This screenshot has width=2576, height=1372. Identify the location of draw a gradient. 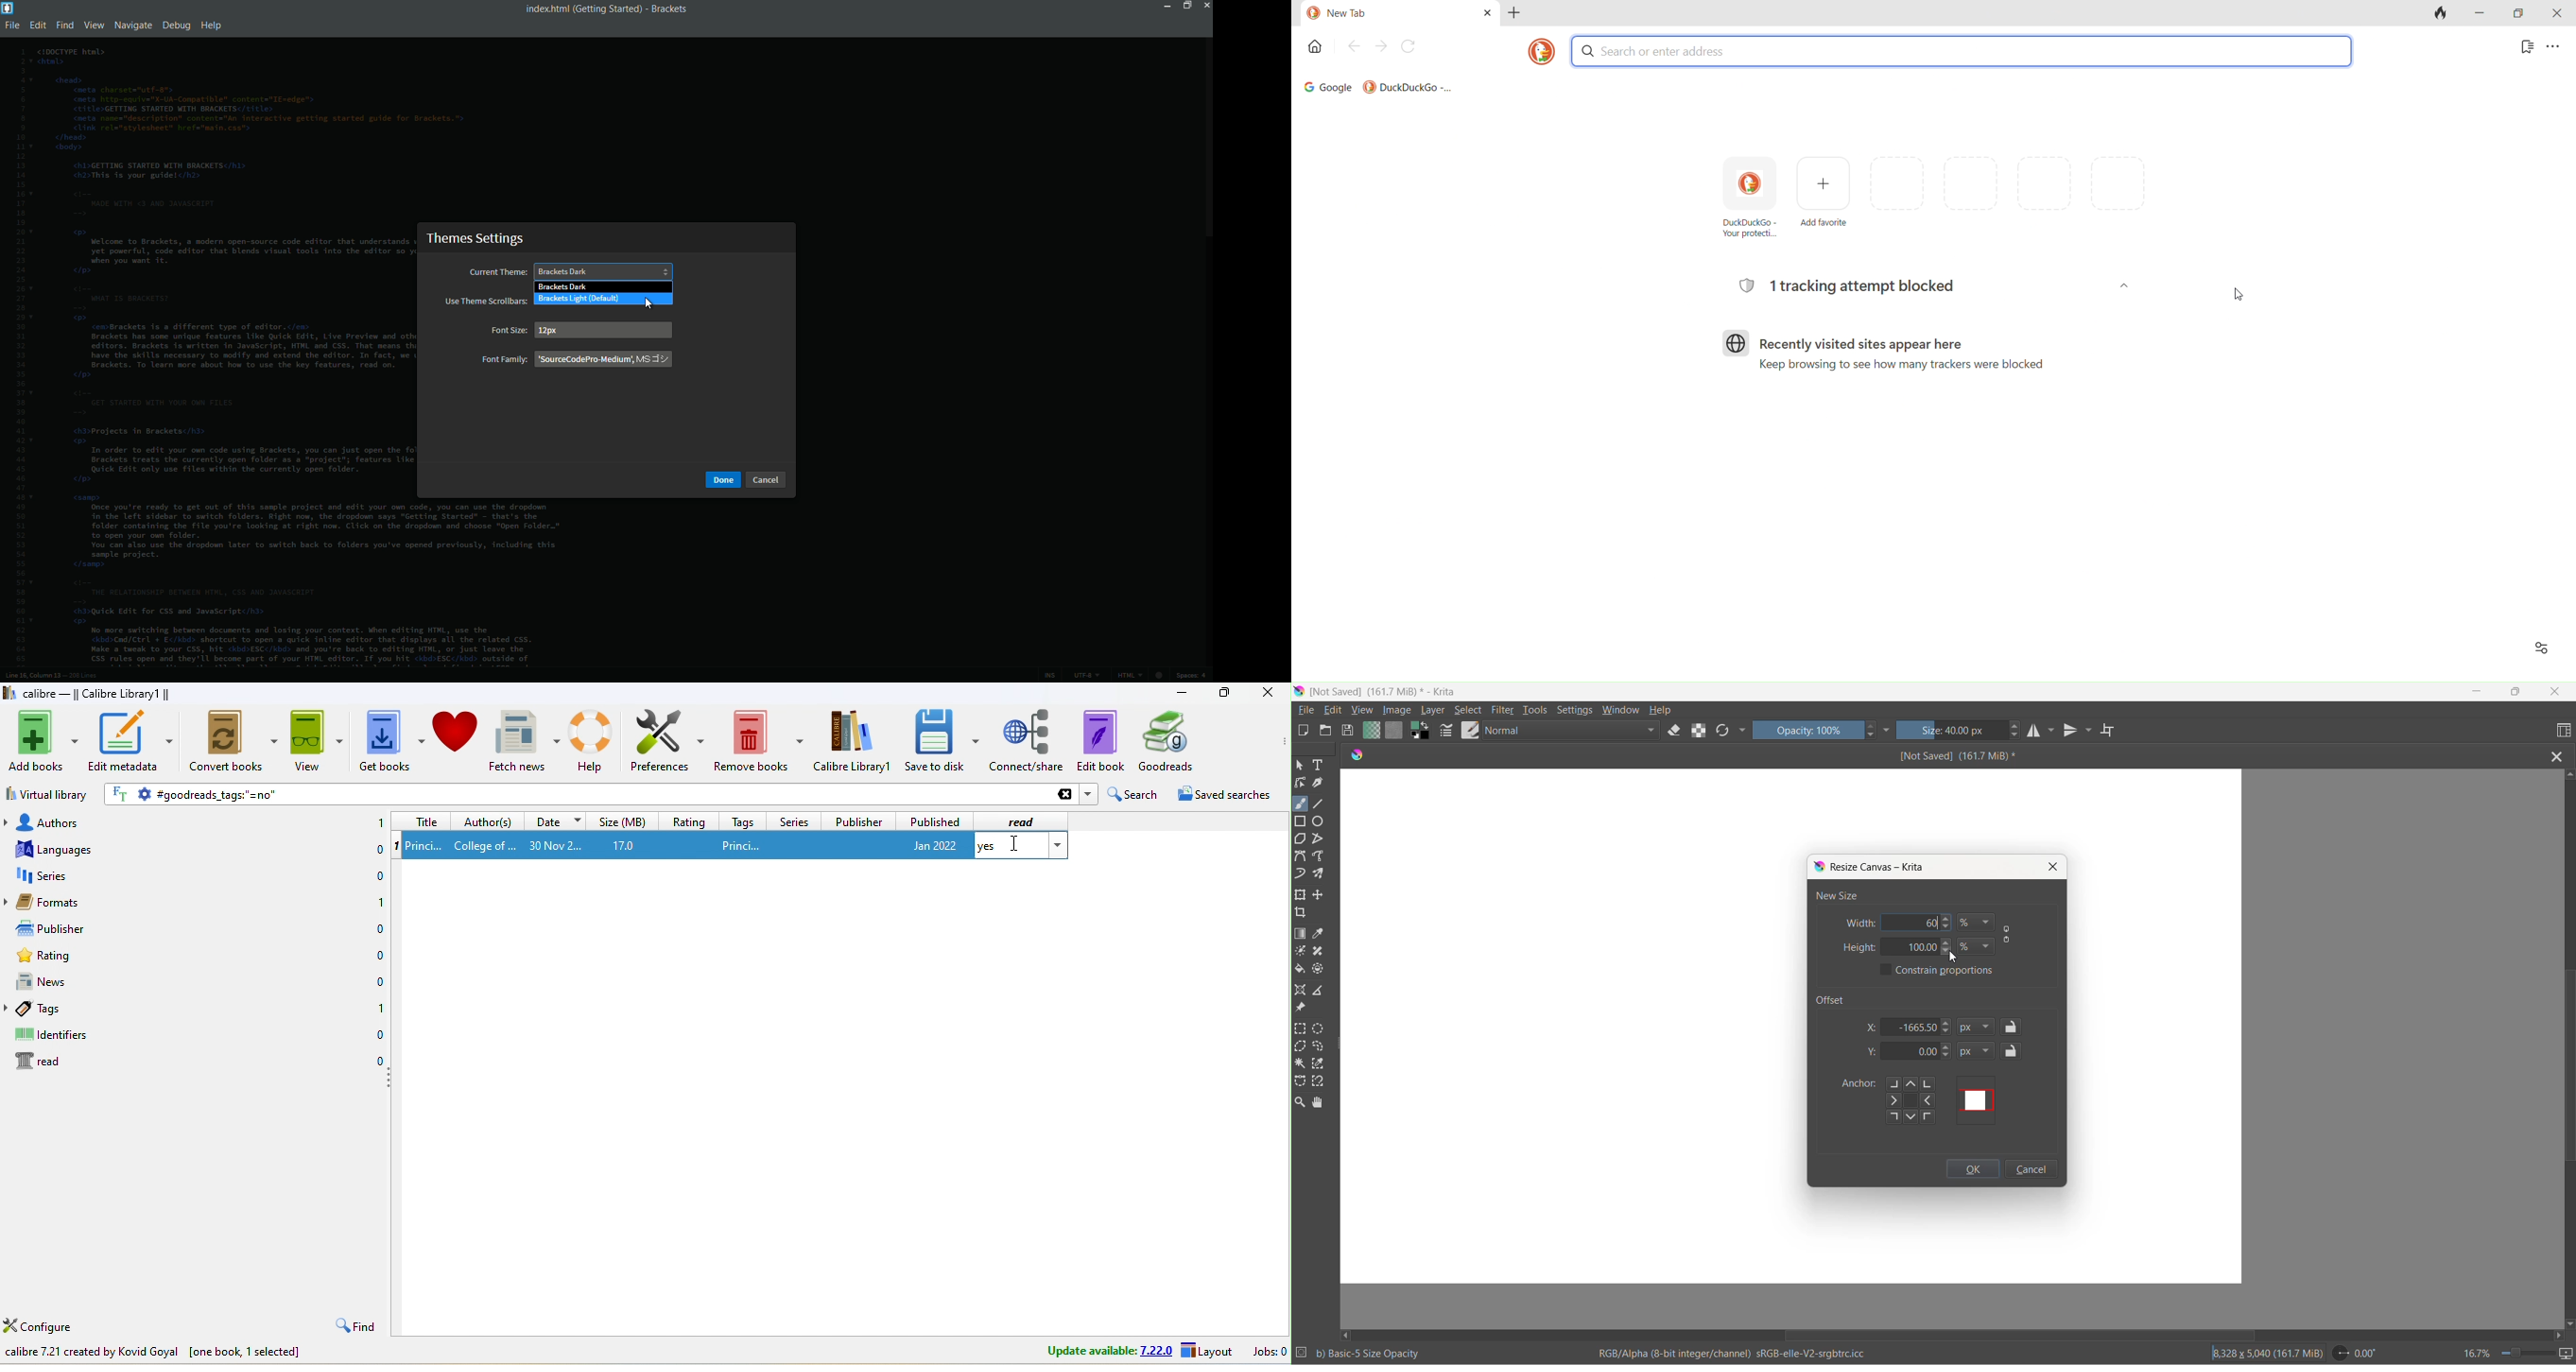
(1302, 935).